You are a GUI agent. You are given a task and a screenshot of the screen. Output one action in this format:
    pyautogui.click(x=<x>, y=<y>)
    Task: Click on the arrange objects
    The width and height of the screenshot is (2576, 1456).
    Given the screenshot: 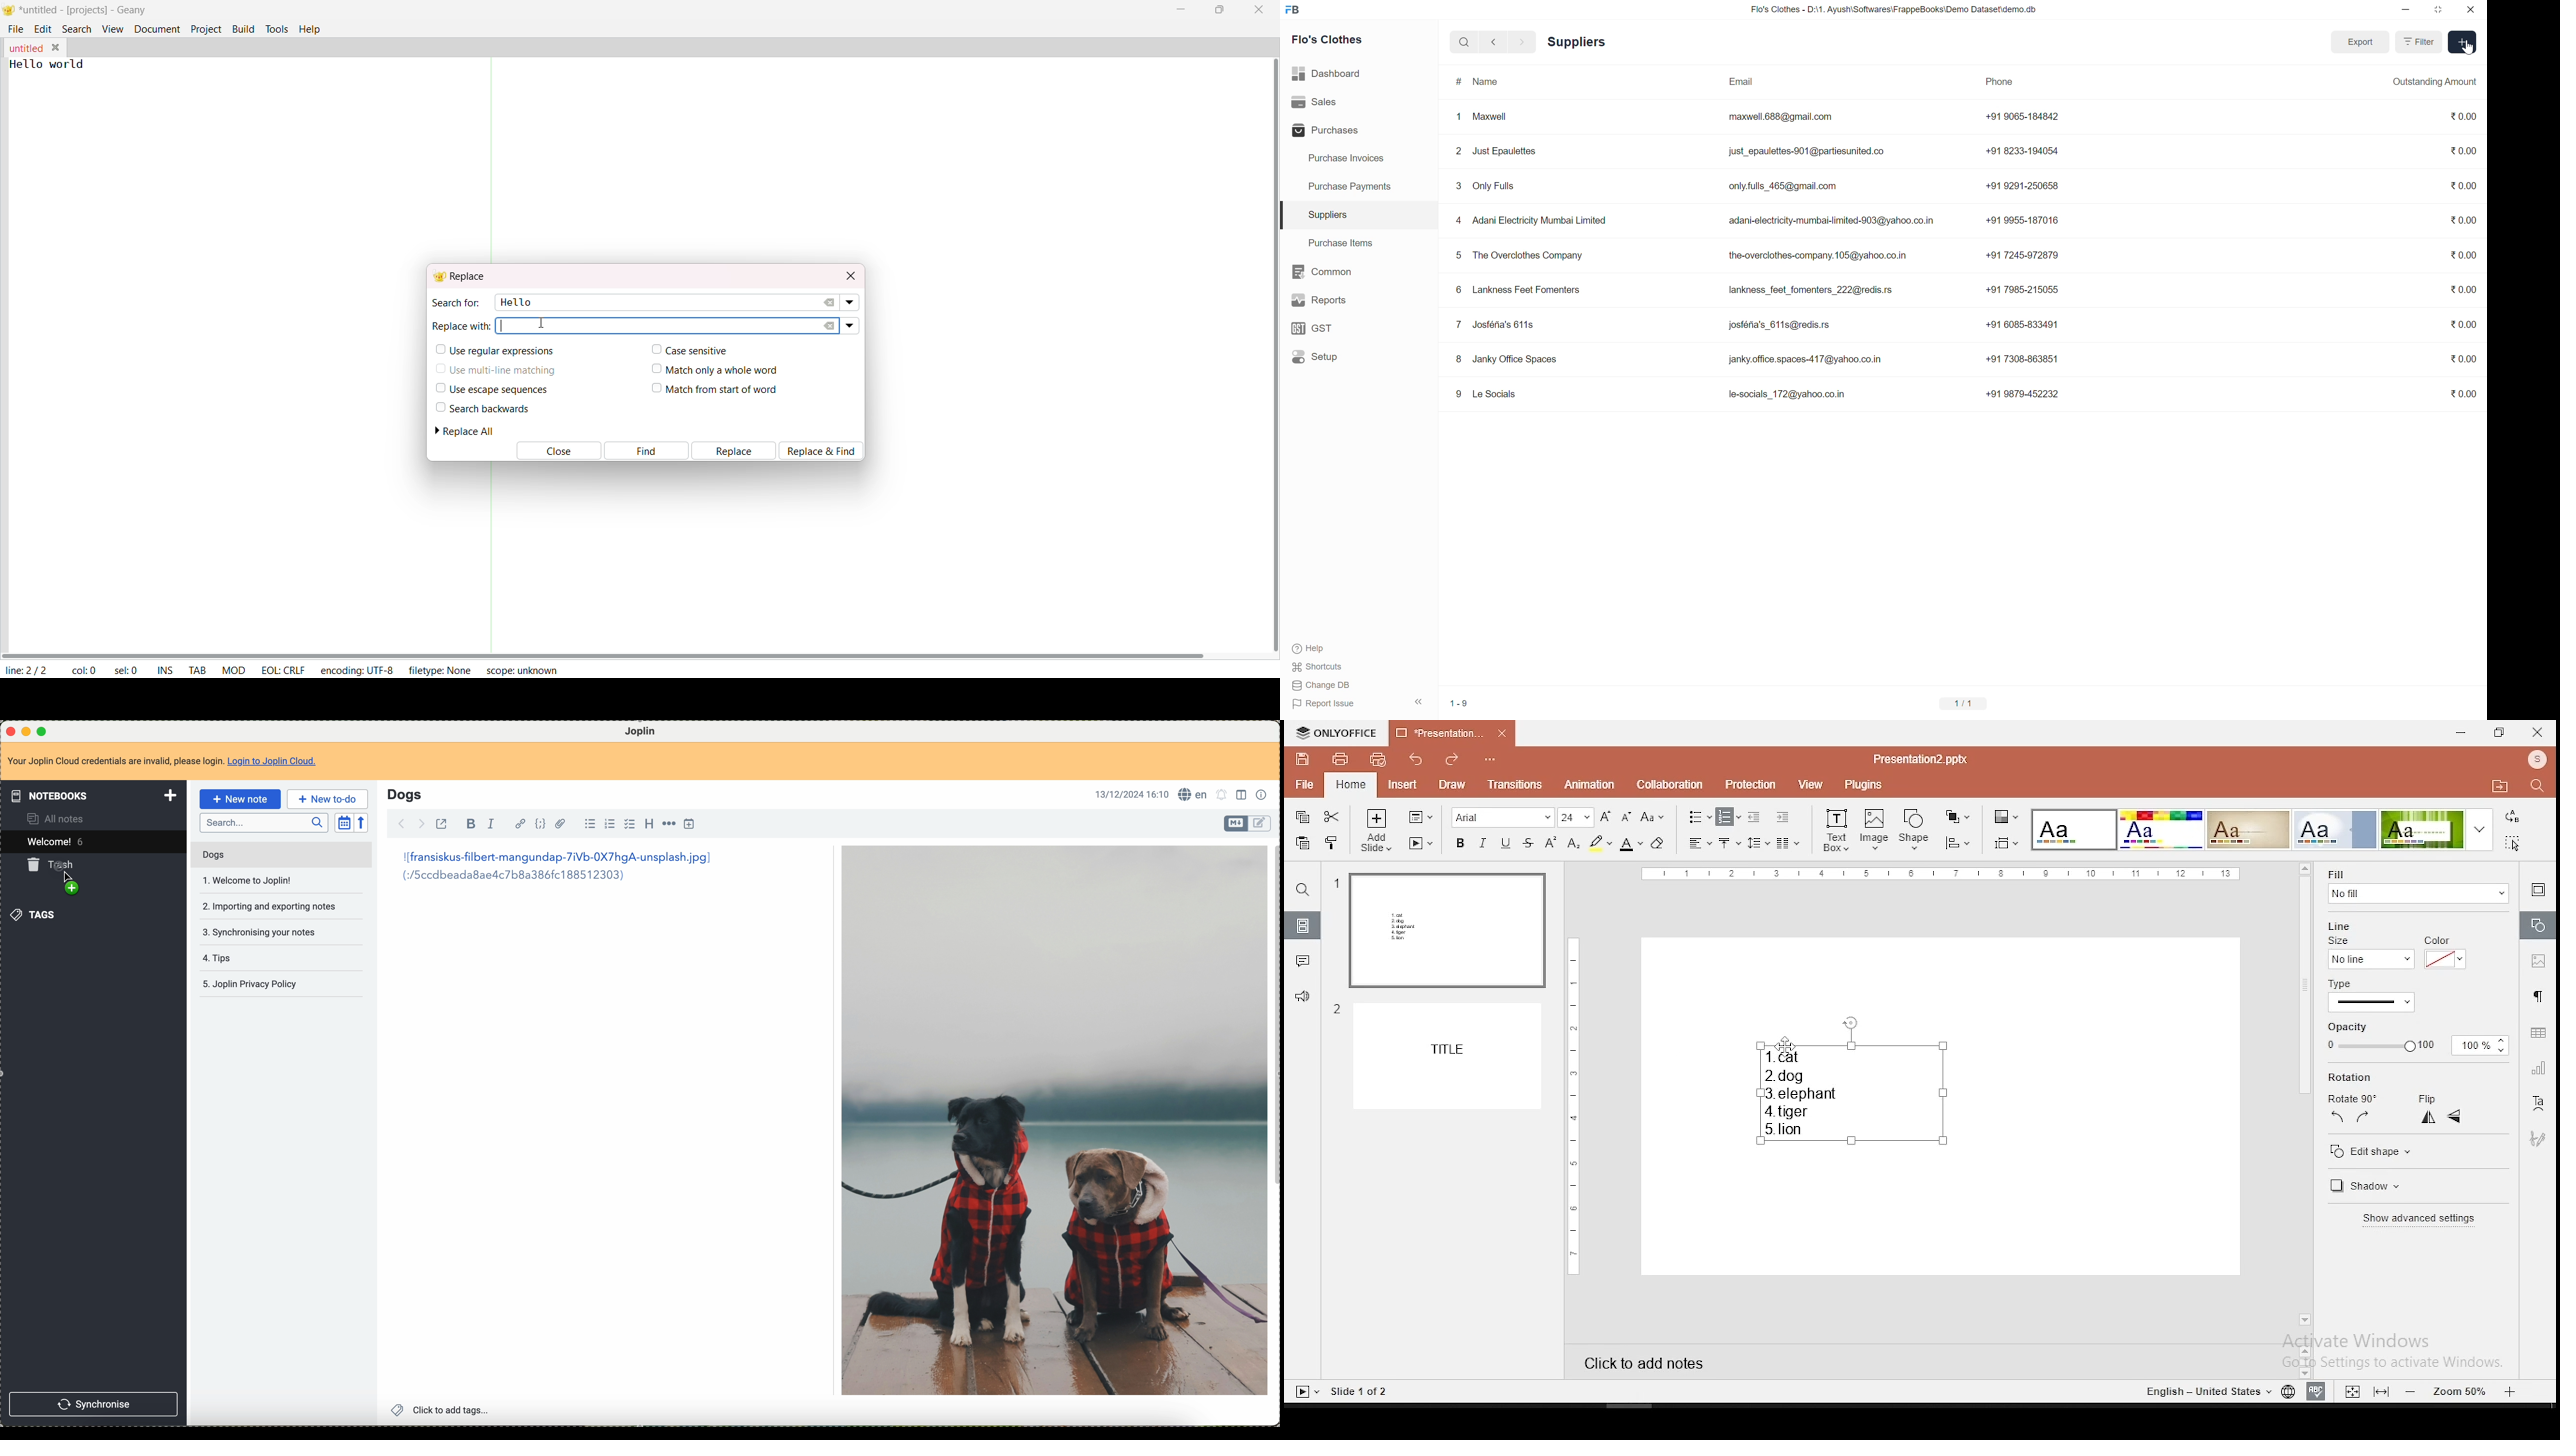 What is the action you would take?
    pyautogui.click(x=1957, y=818)
    